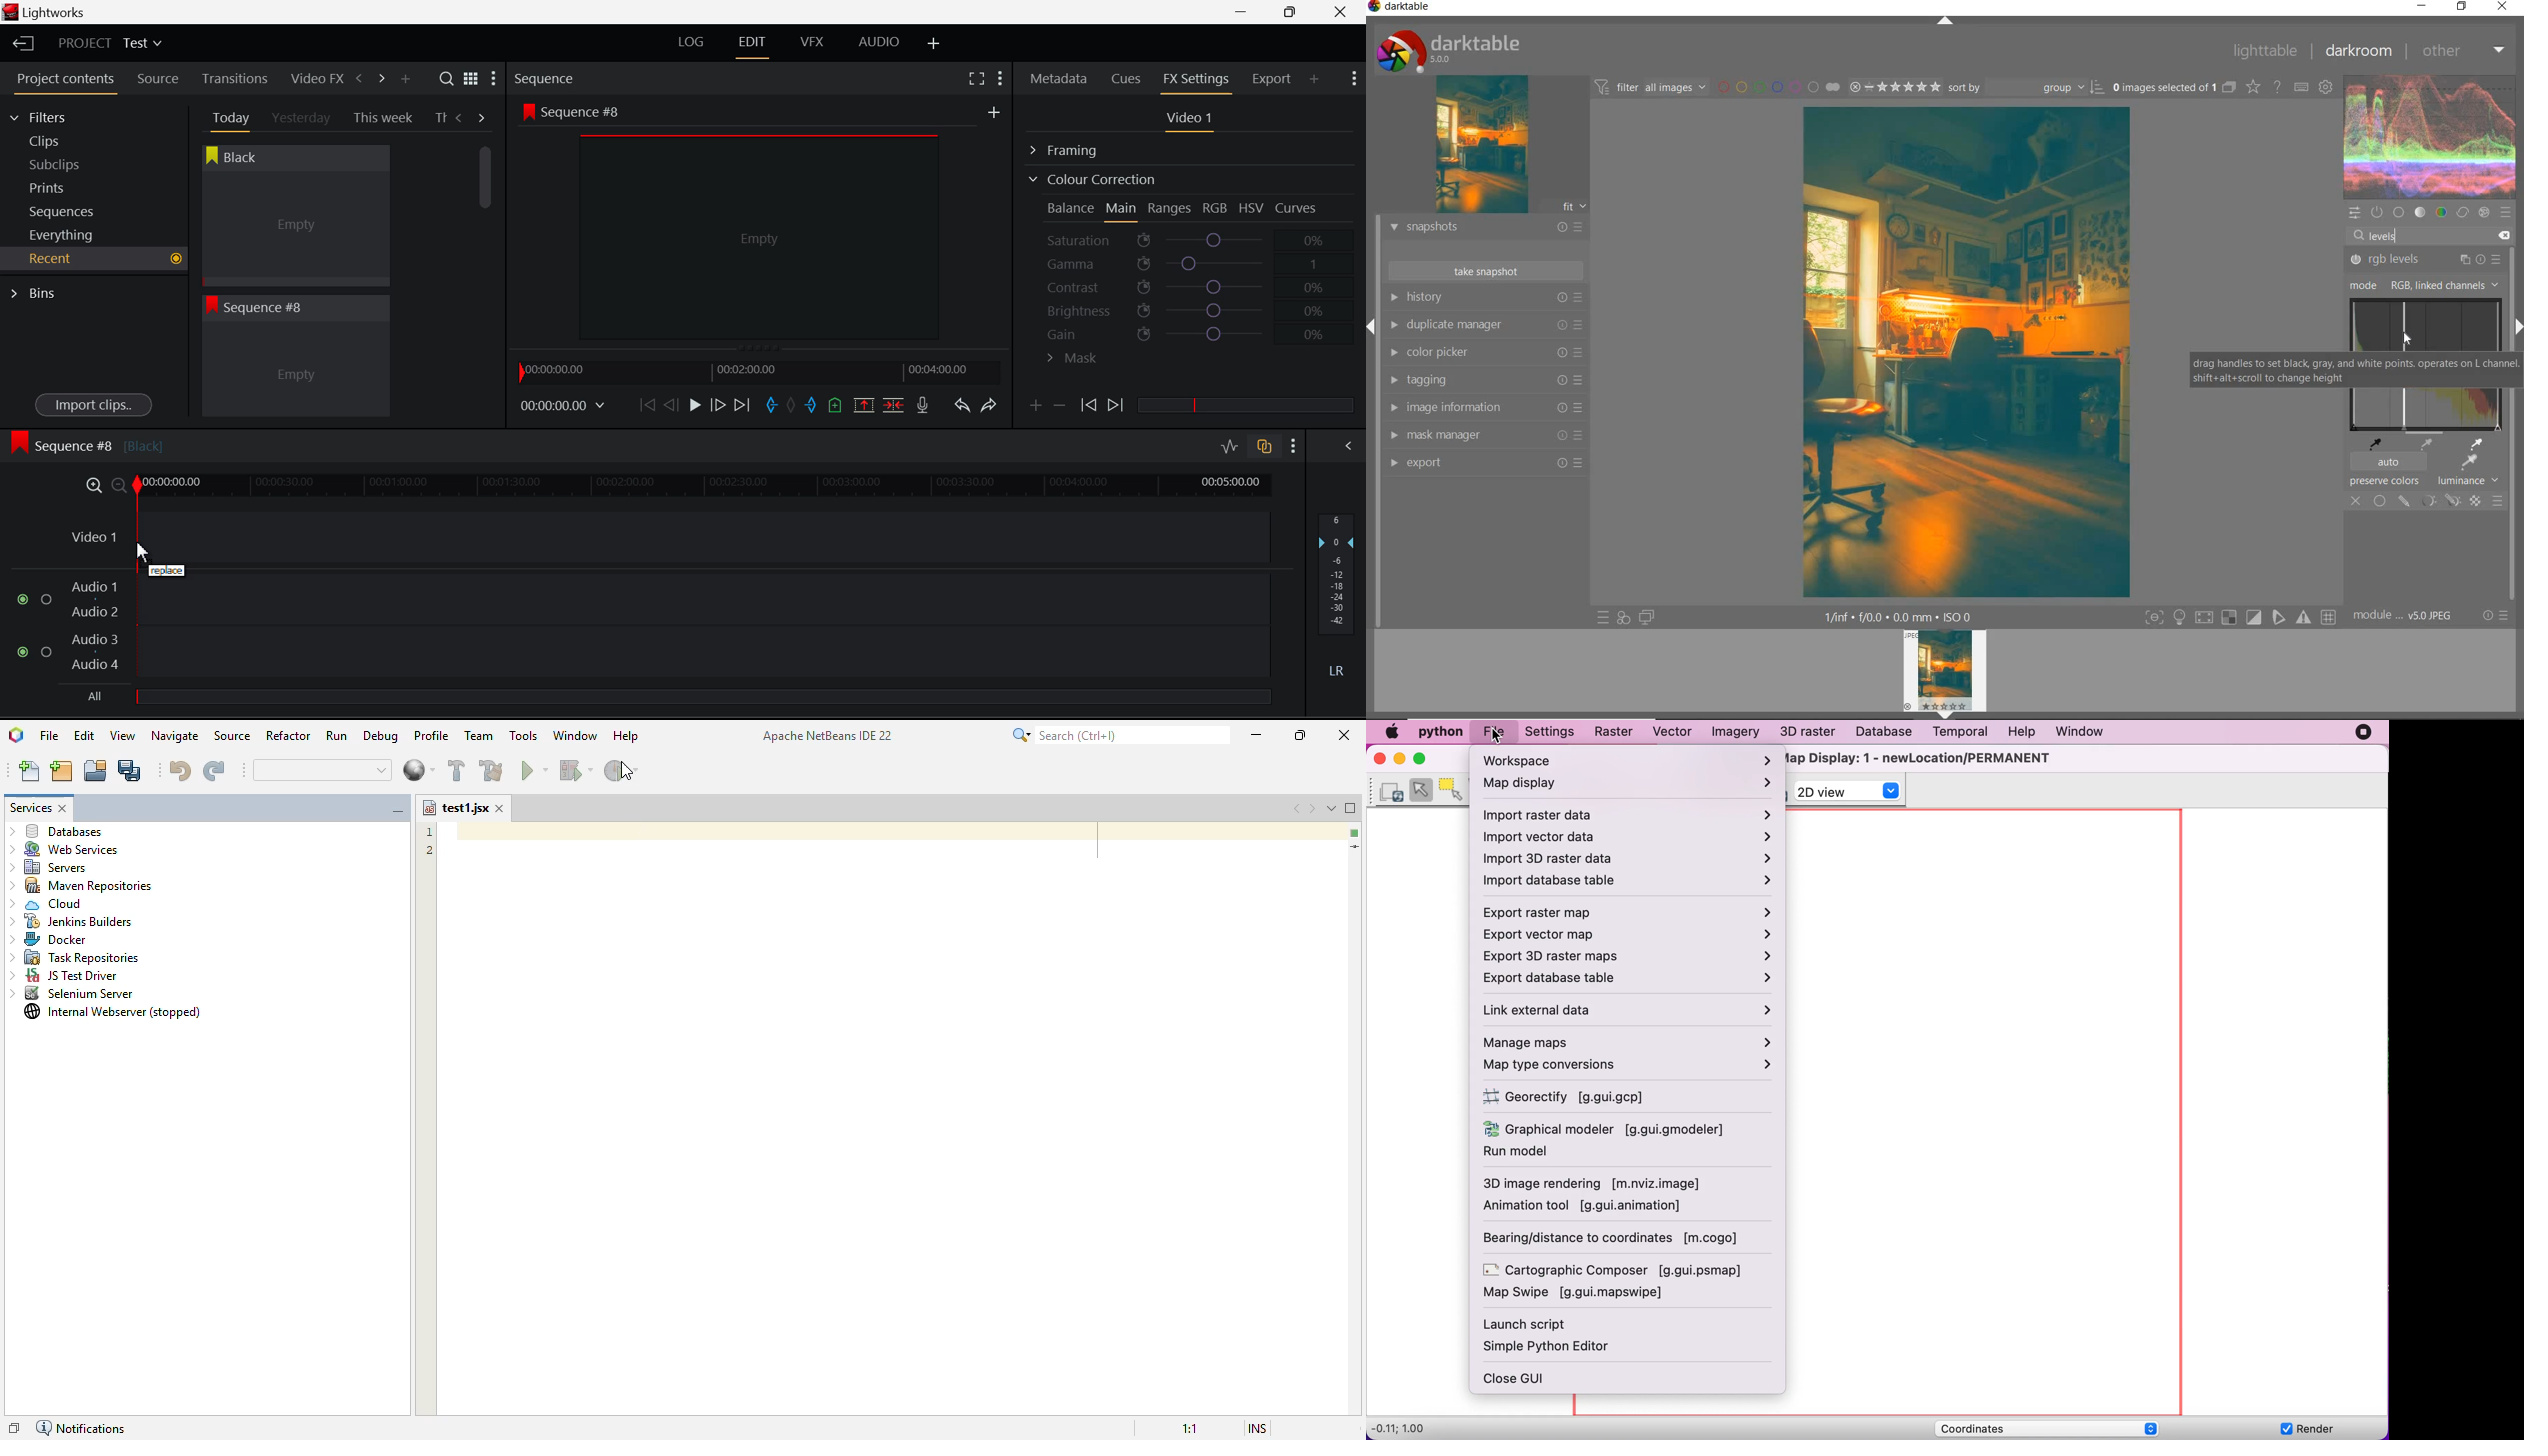 The width and height of the screenshot is (2548, 1456). What do you see at coordinates (2421, 212) in the screenshot?
I see `tone` at bounding box center [2421, 212].